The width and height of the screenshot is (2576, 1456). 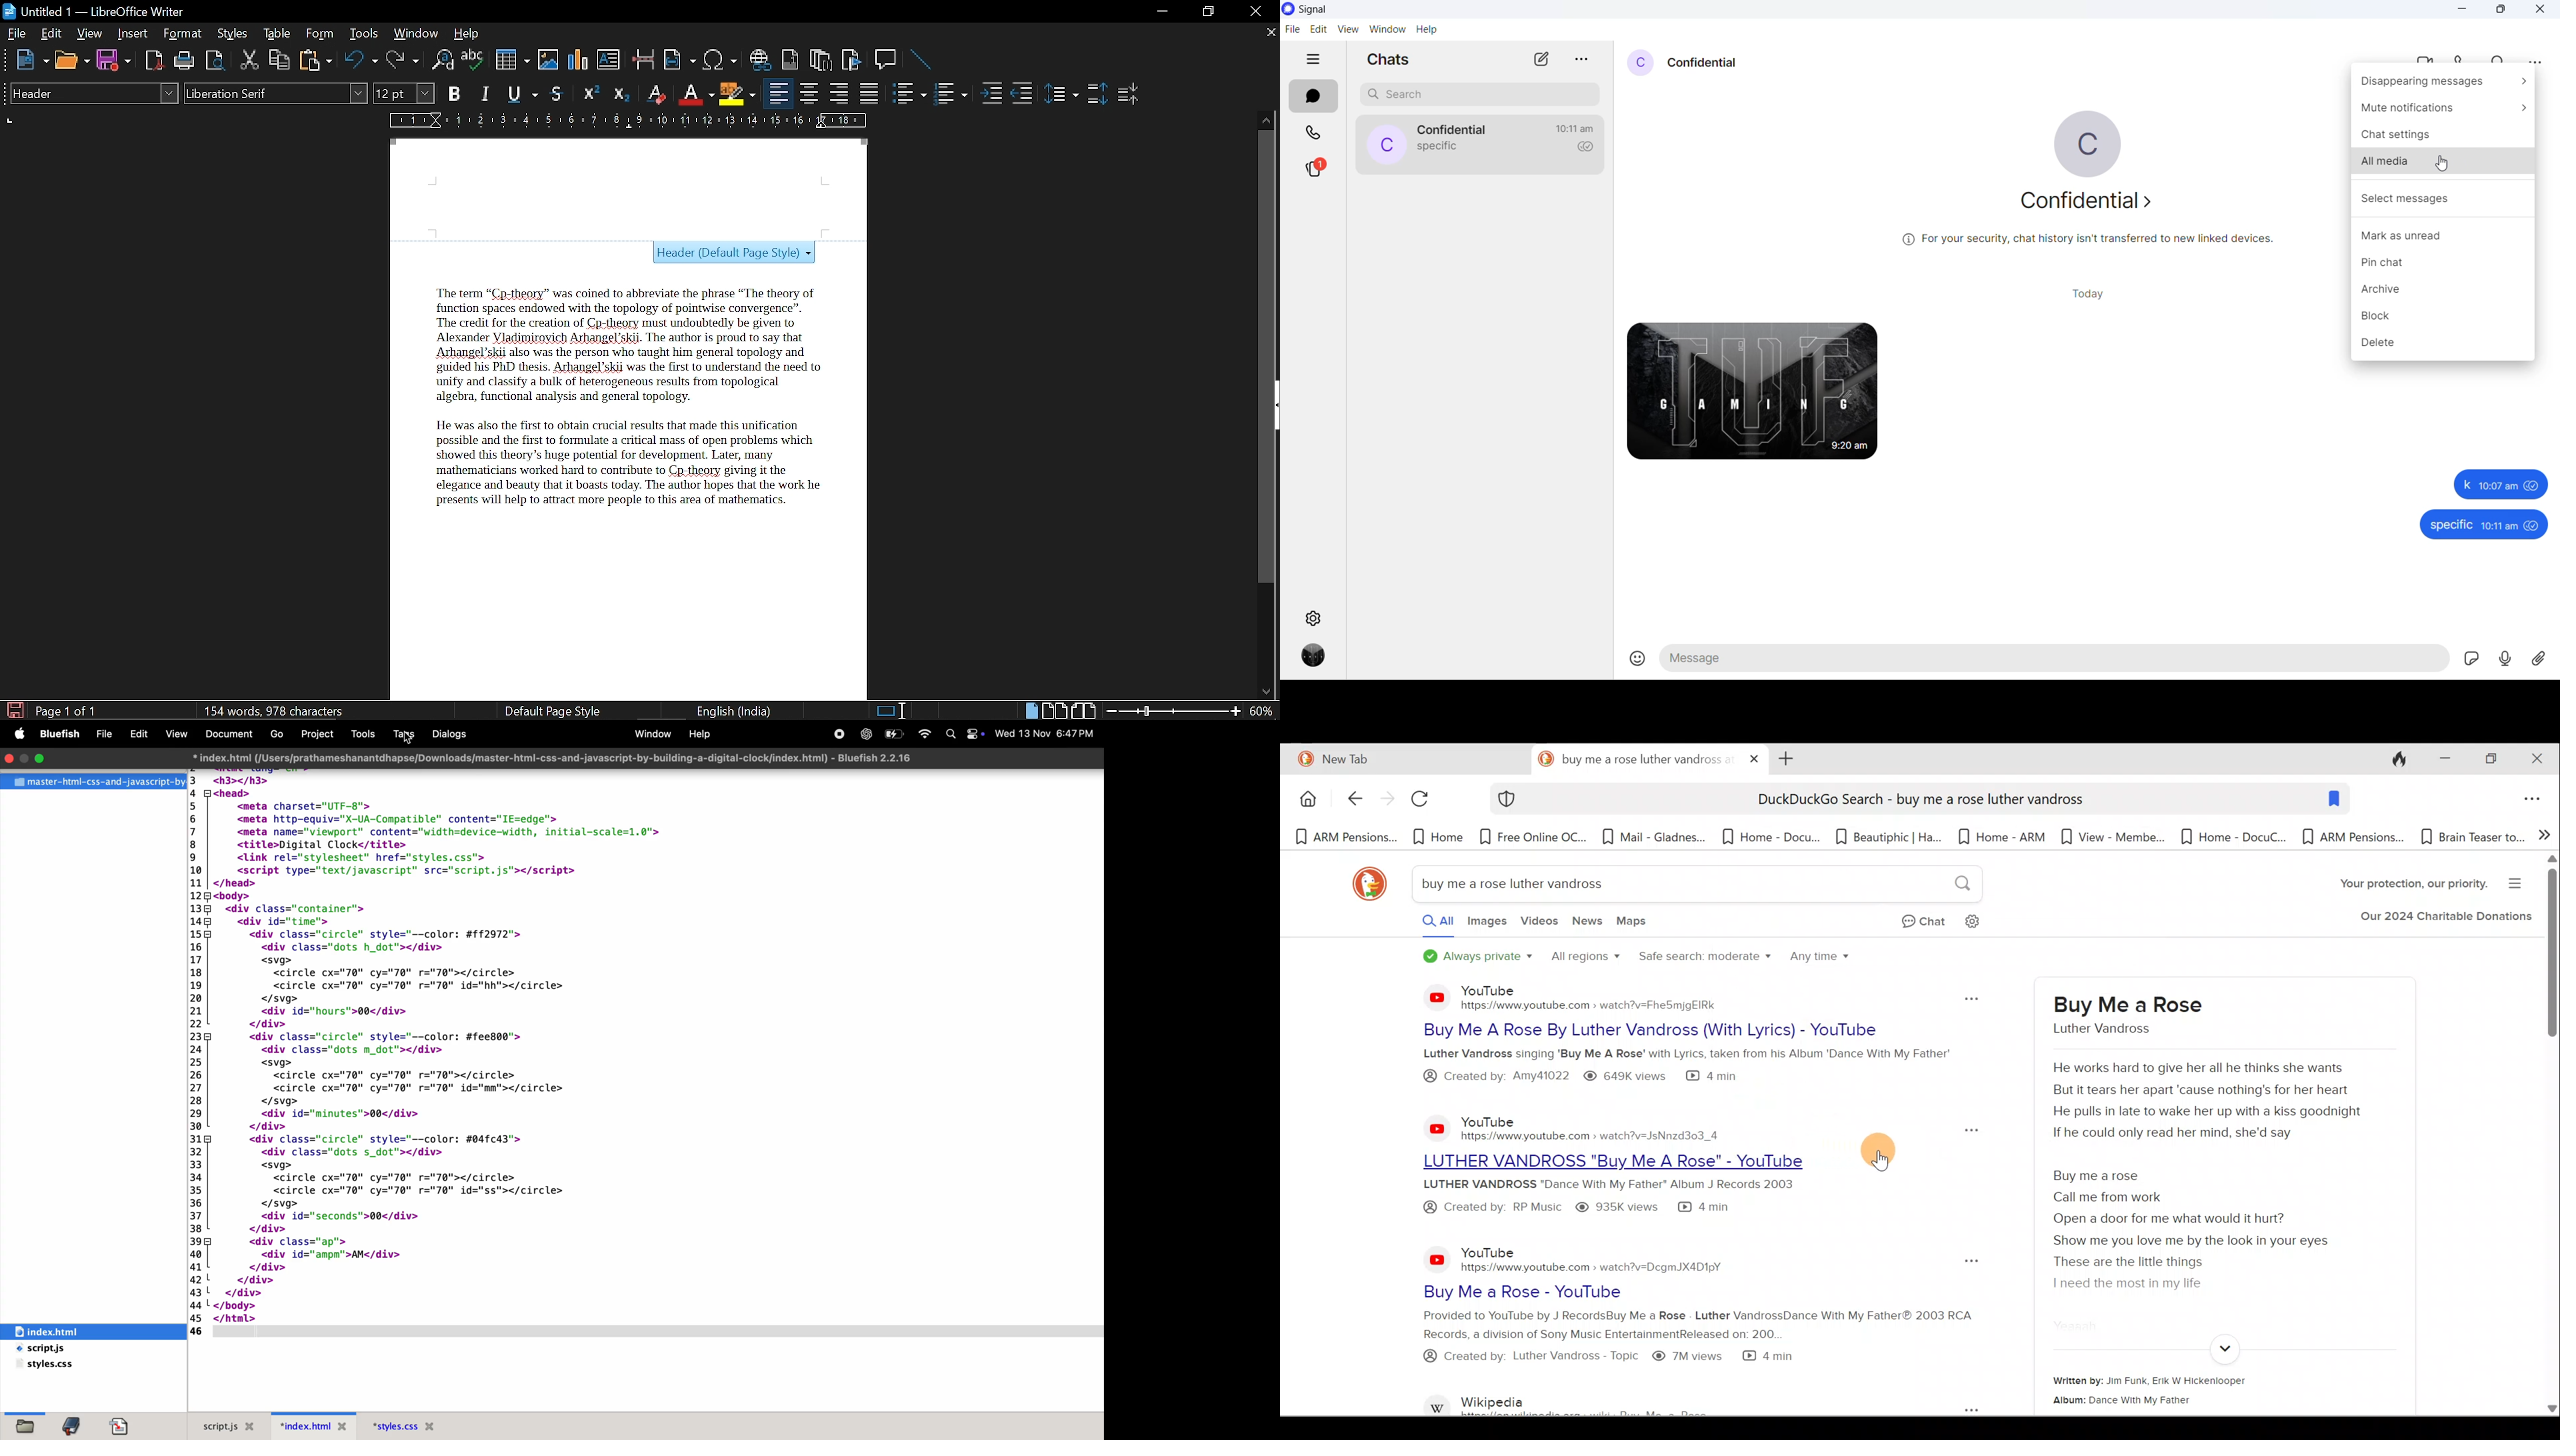 I want to click on application name and logo, so click(x=1319, y=10).